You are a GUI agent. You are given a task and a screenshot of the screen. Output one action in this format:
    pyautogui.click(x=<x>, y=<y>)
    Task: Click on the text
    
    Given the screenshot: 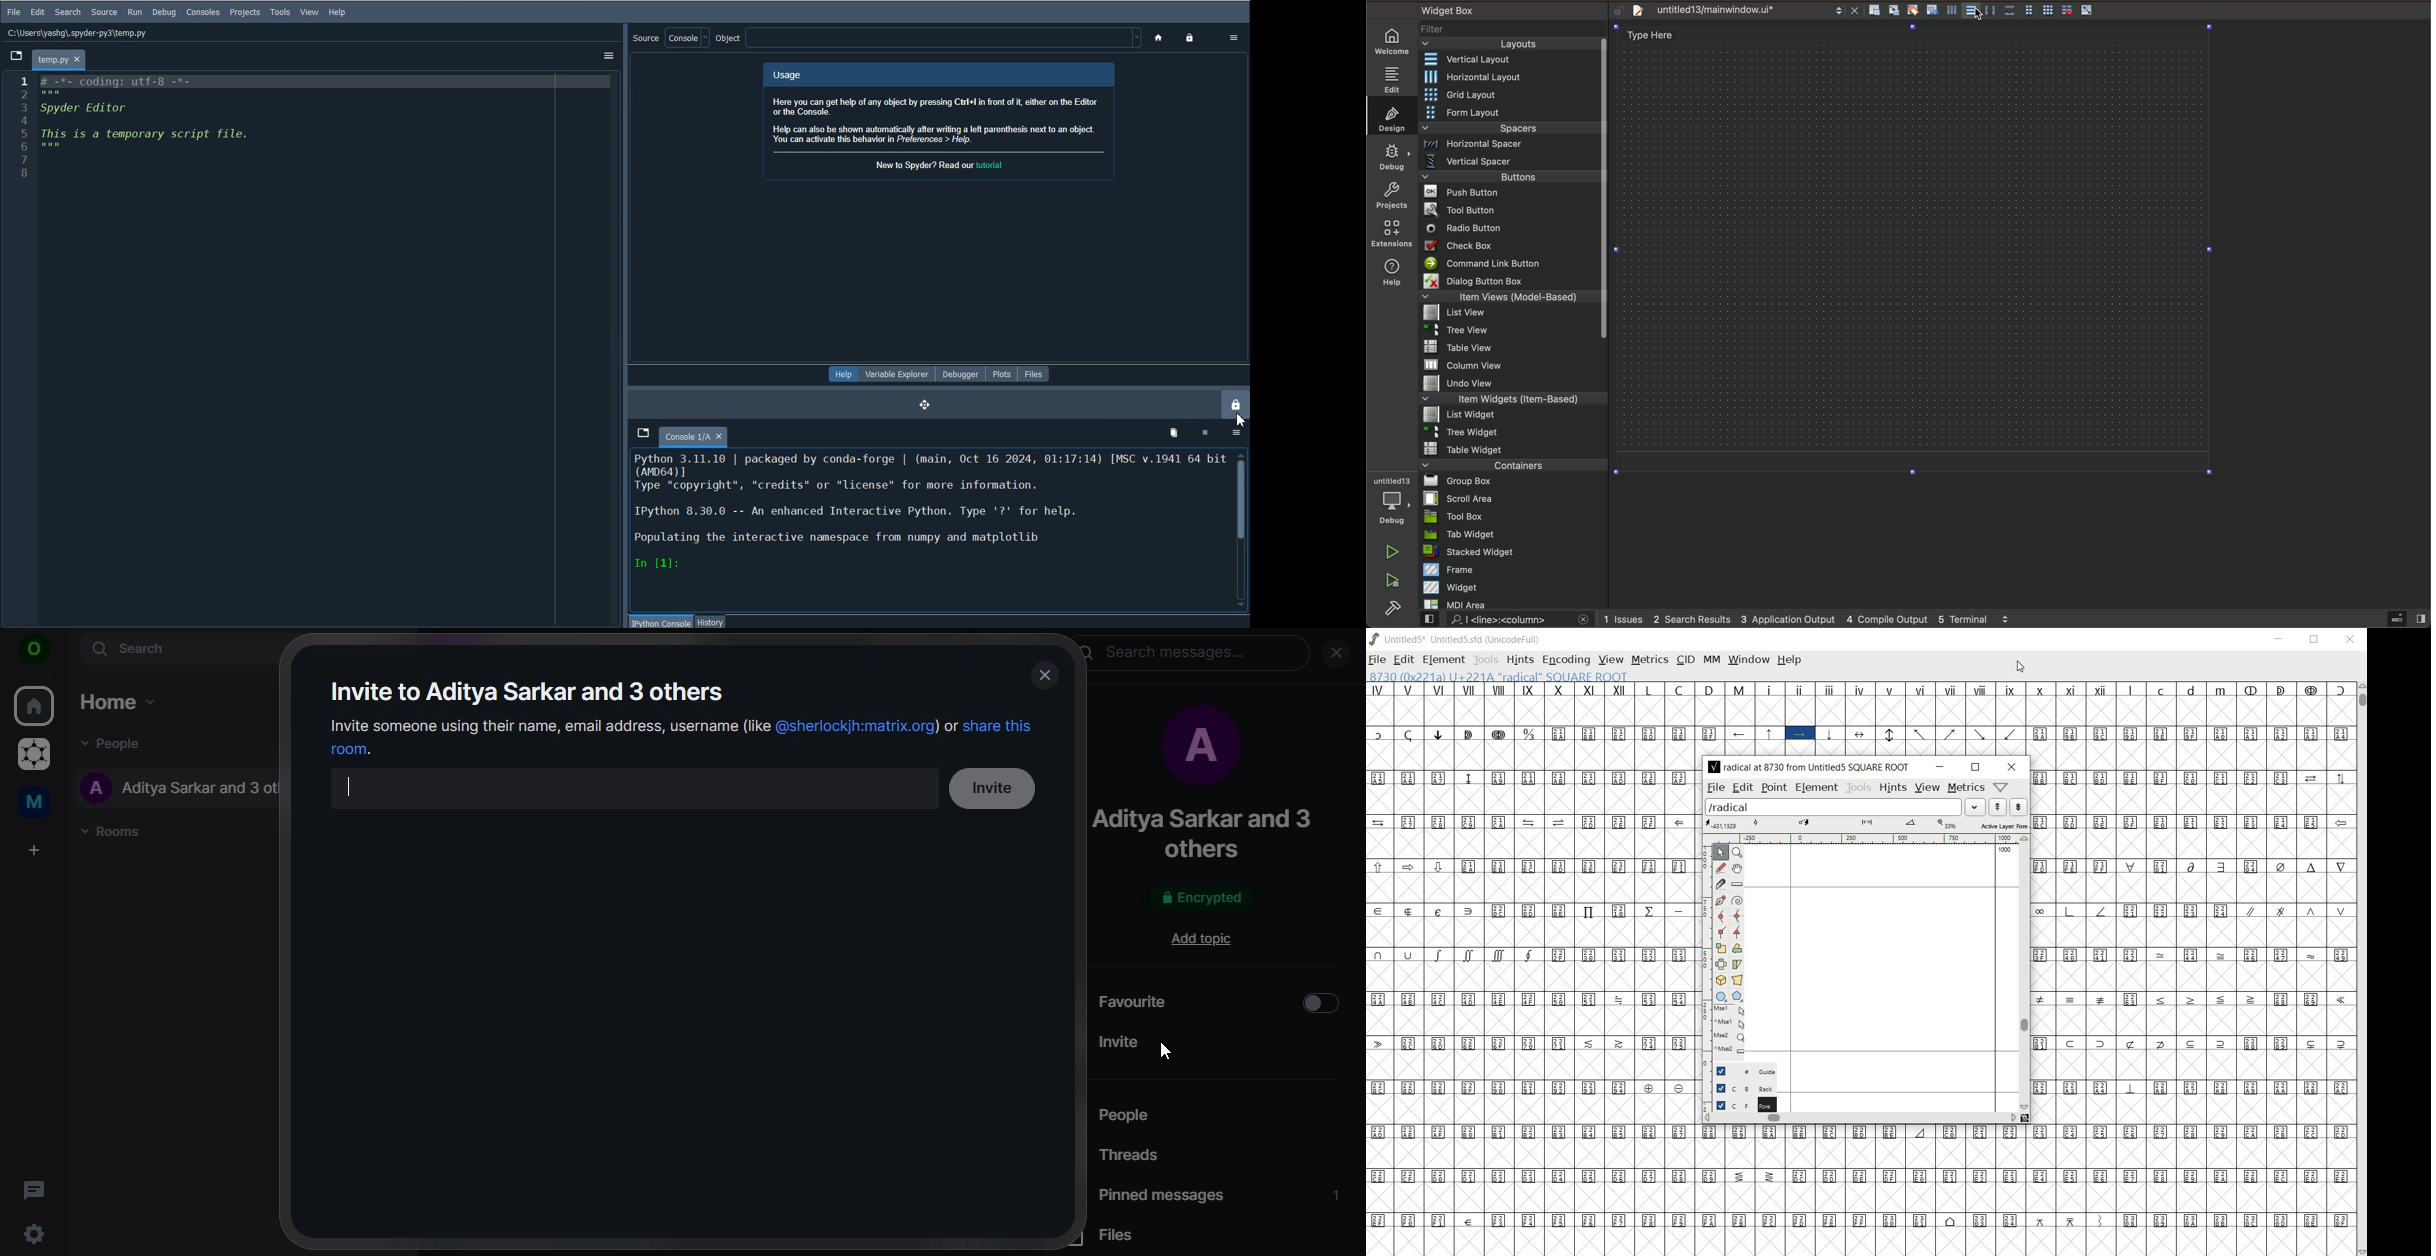 What is the action you would take?
    pyautogui.click(x=1651, y=36)
    